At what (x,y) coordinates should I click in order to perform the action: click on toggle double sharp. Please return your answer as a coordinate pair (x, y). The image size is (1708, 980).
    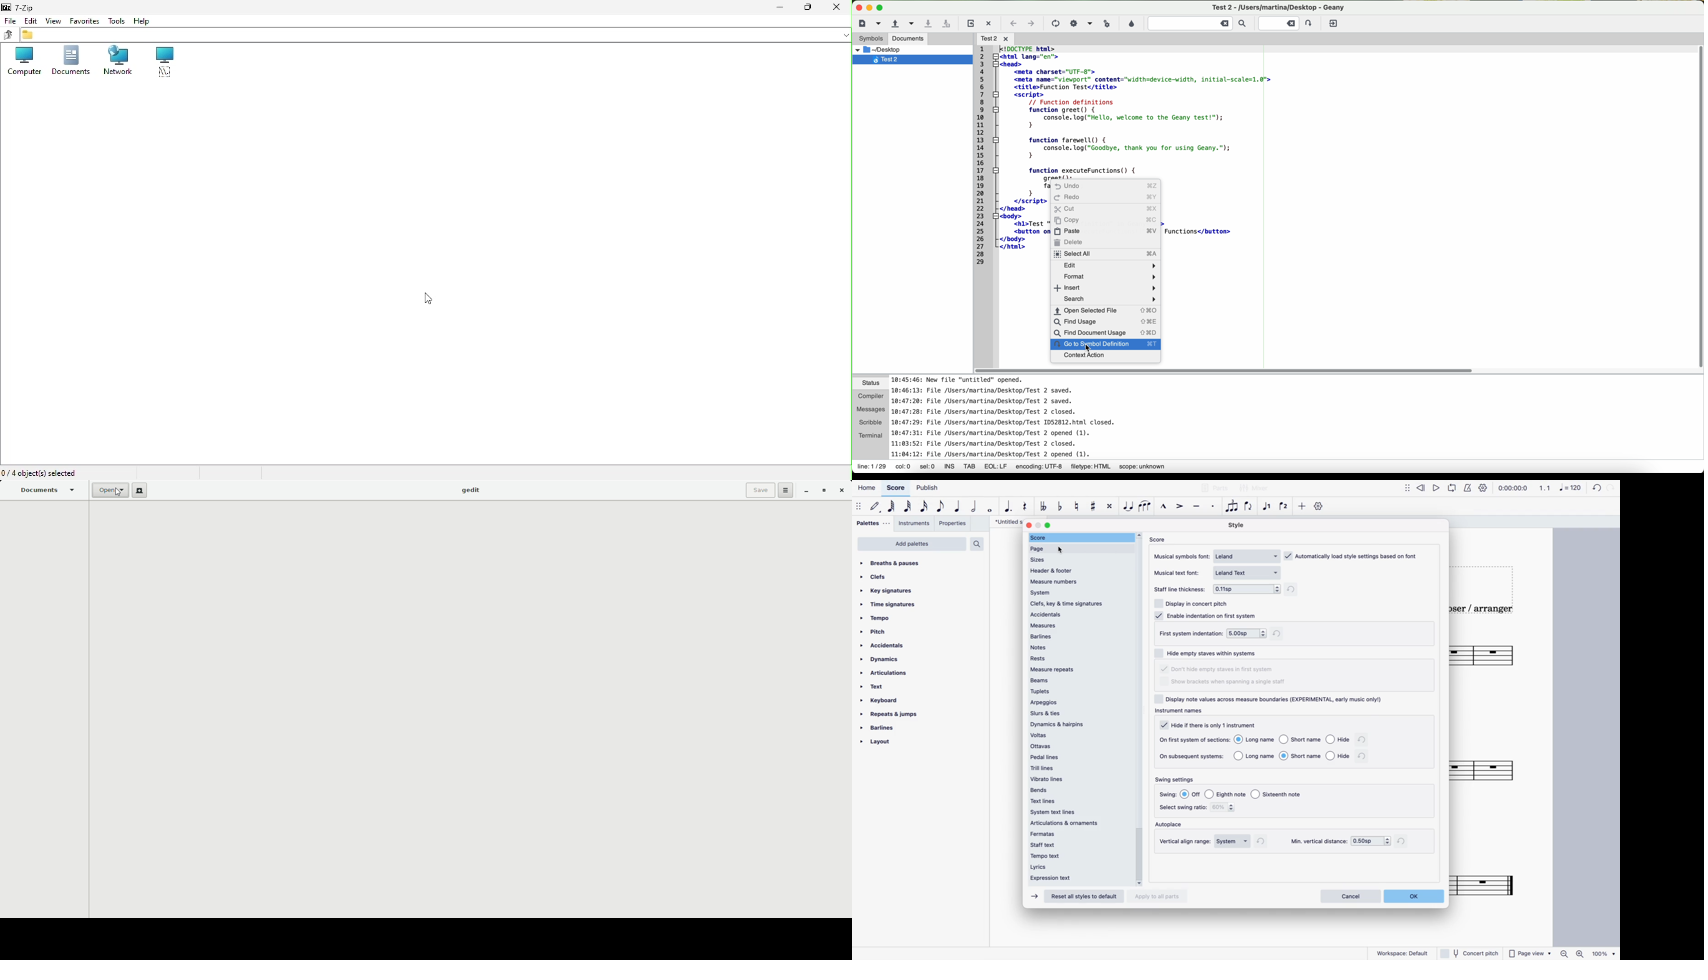
    Looking at the image, I should click on (1109, 507).